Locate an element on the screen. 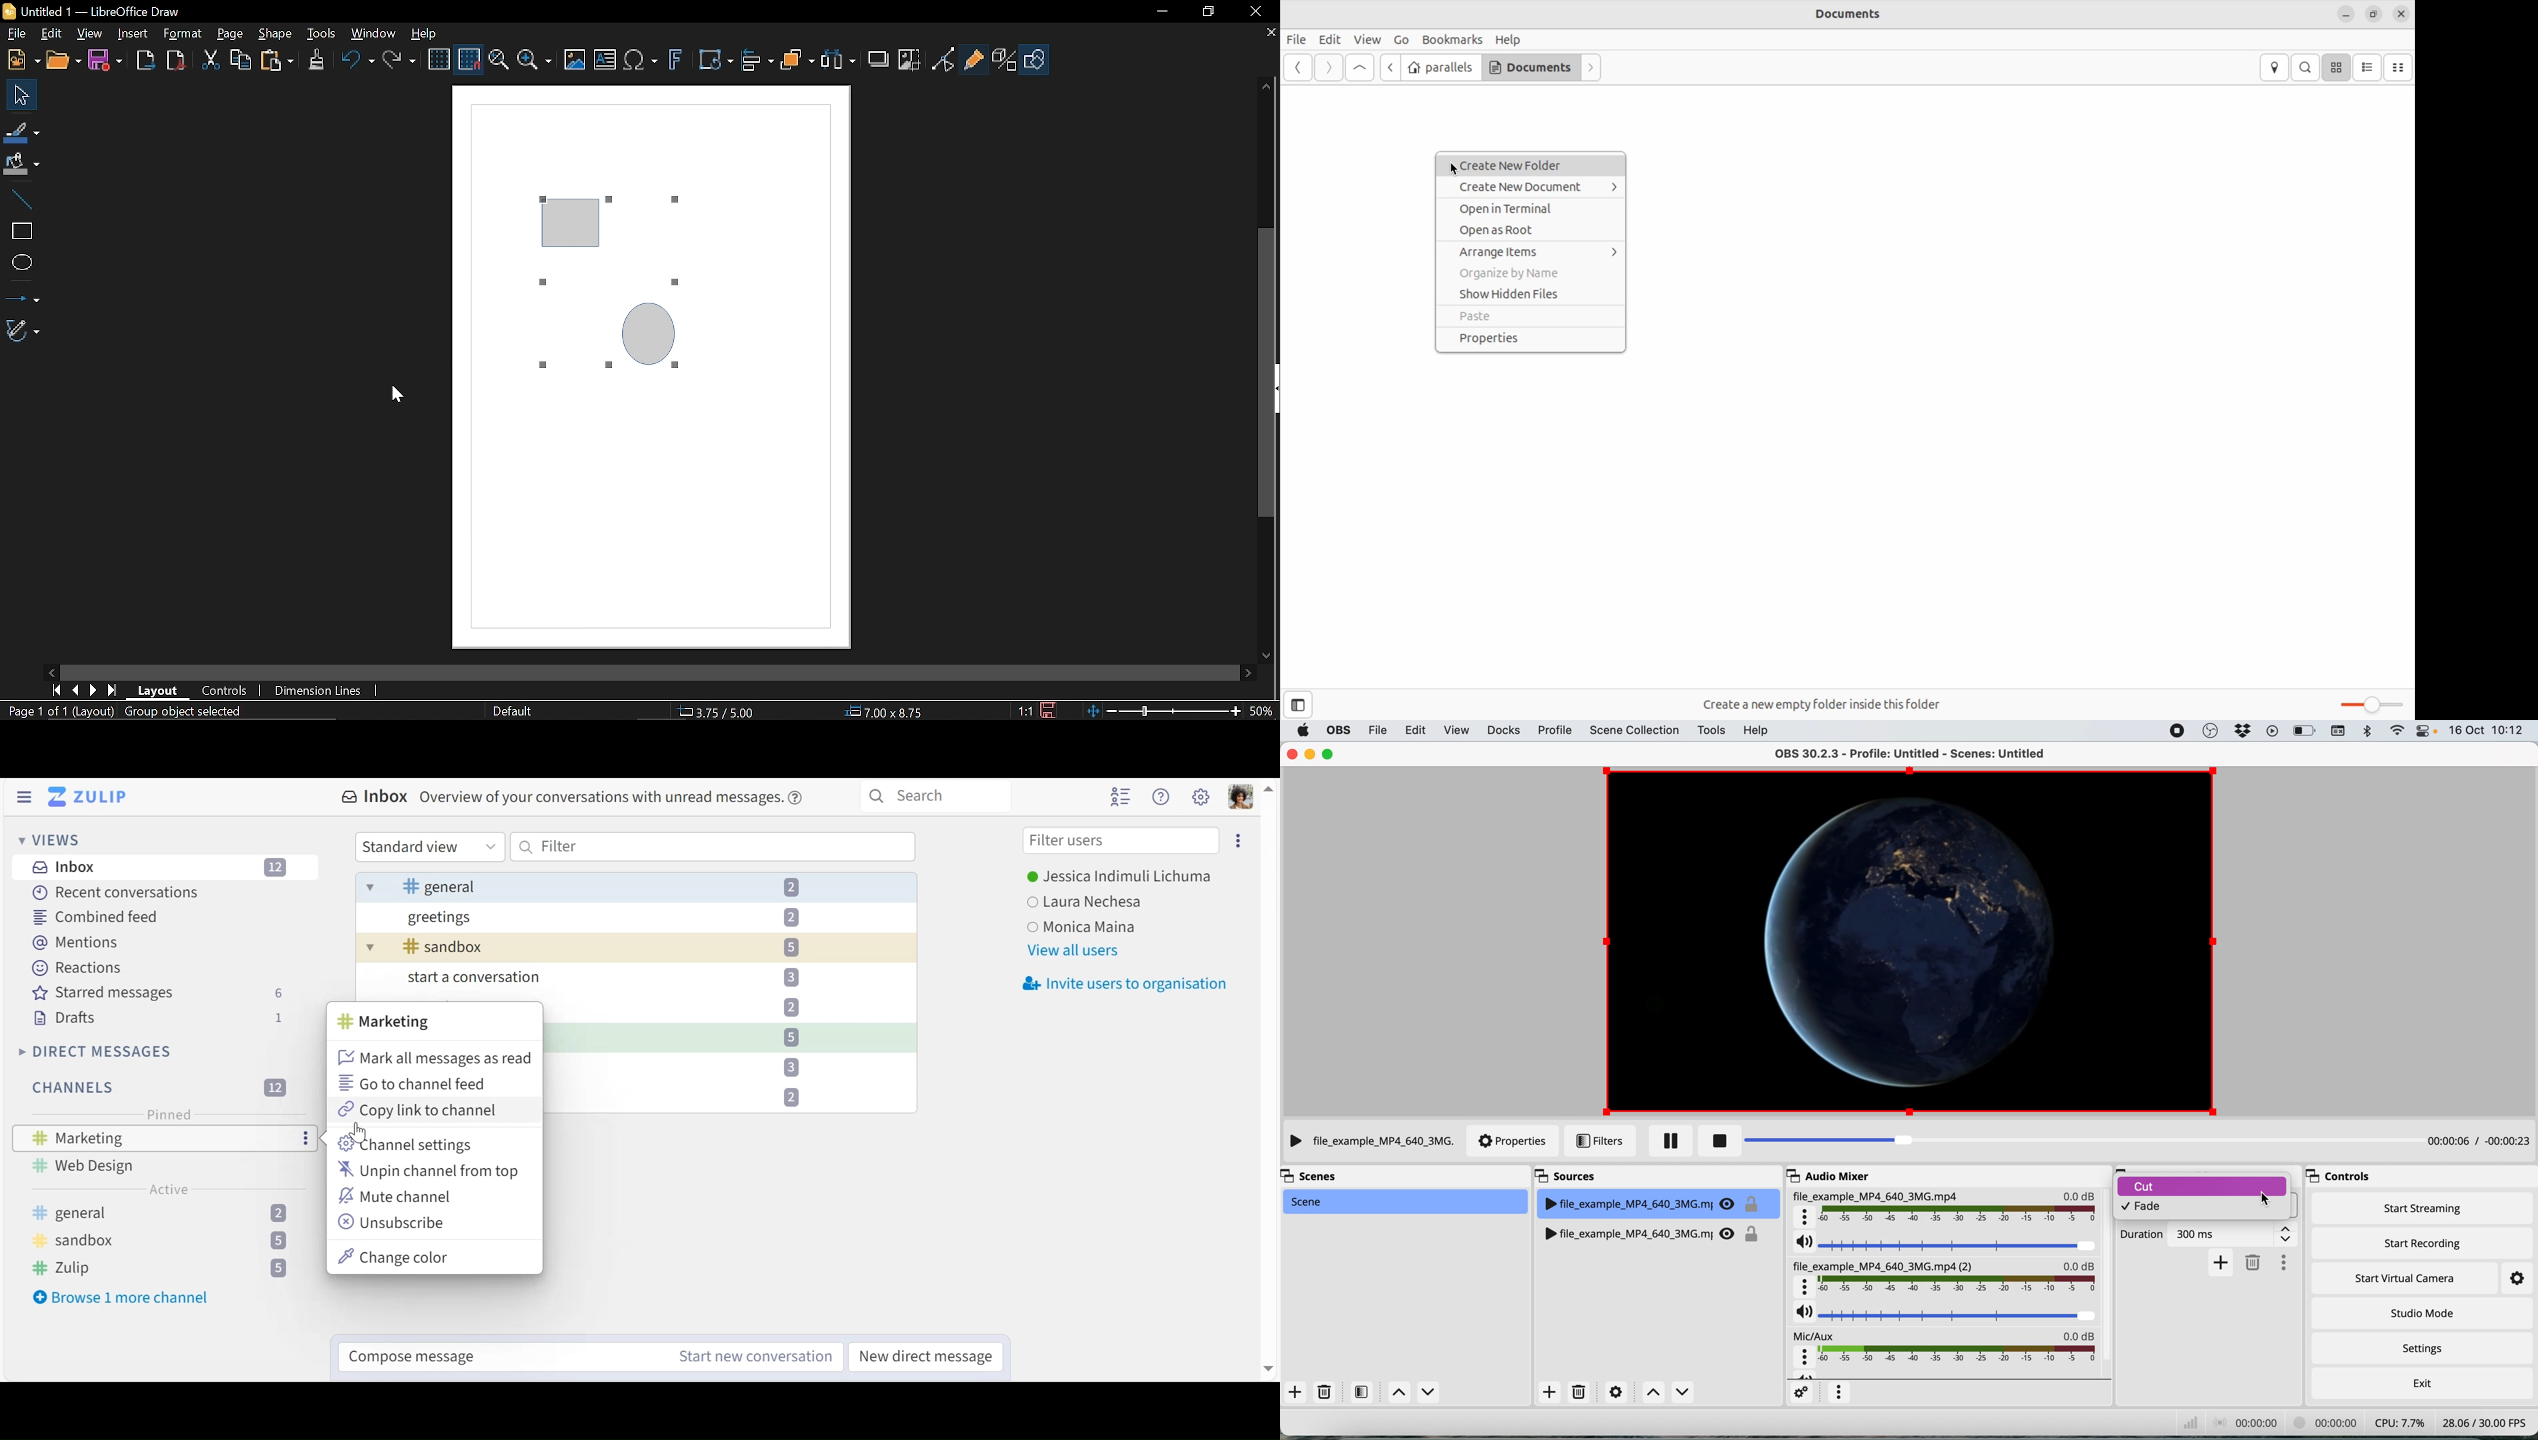  Lines and arrows is located at coordinates (21, 294).